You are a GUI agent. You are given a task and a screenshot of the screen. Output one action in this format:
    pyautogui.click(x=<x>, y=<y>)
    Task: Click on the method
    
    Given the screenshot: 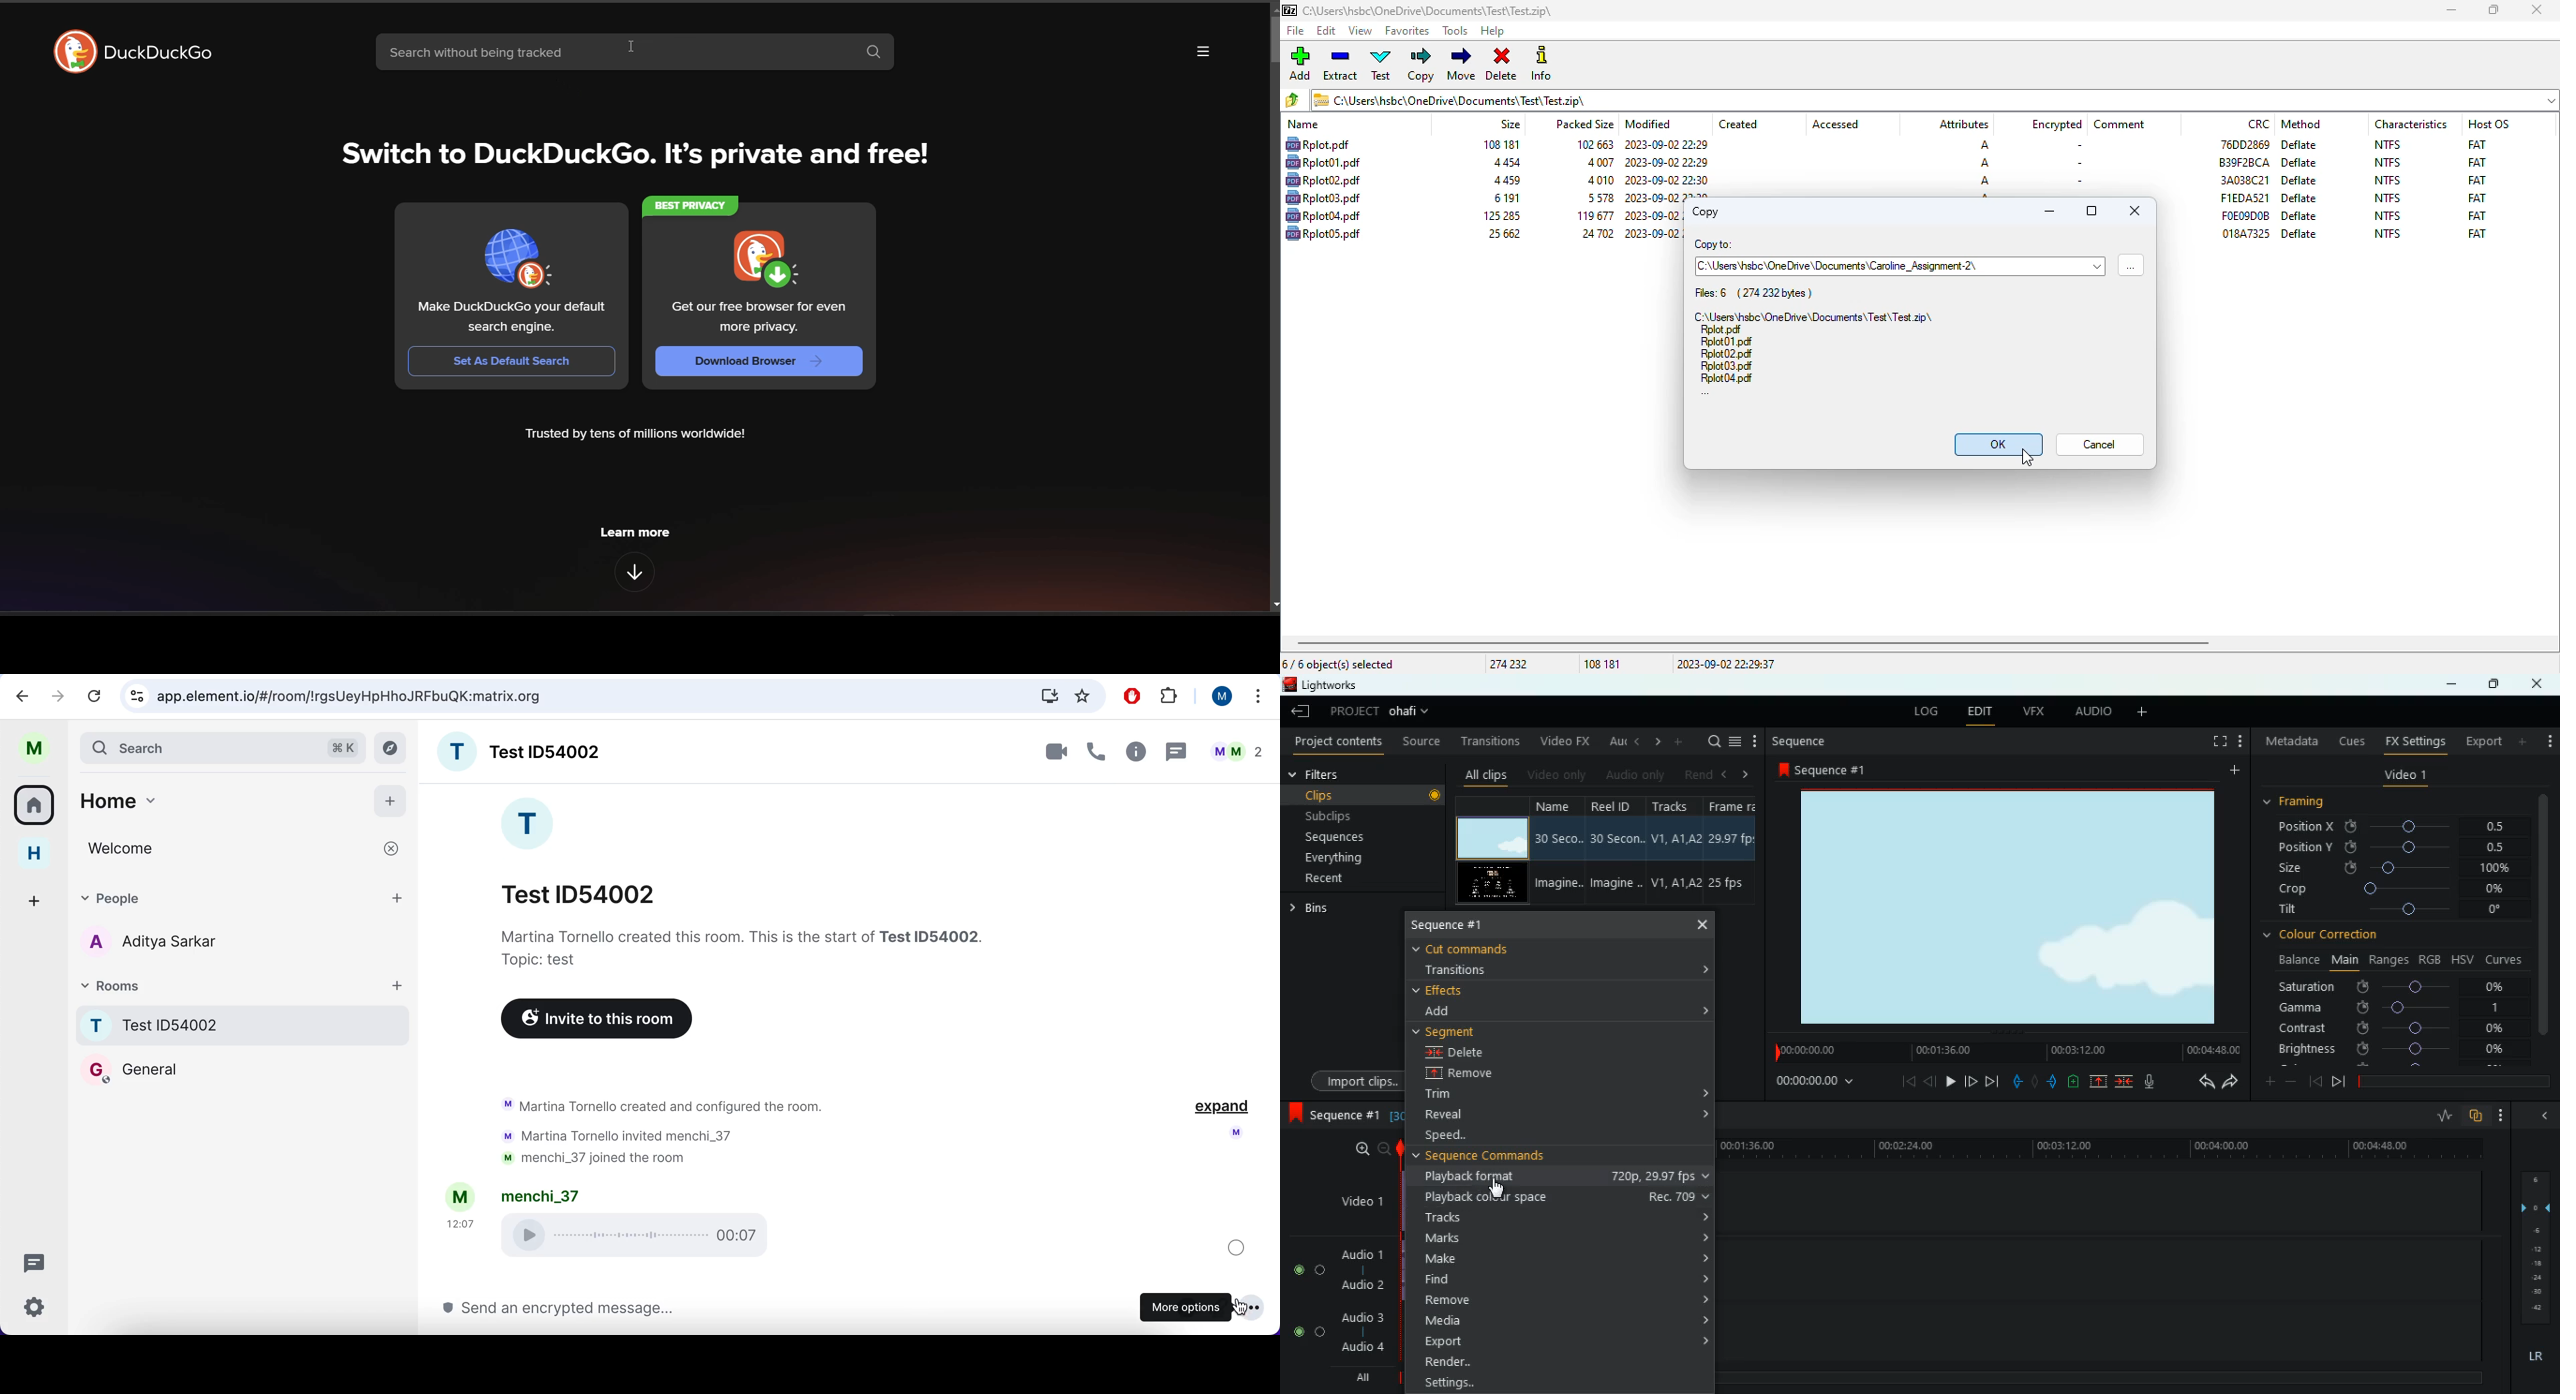 What is the action you would take?
    pyautogui.click(x=2300, y=124)
    